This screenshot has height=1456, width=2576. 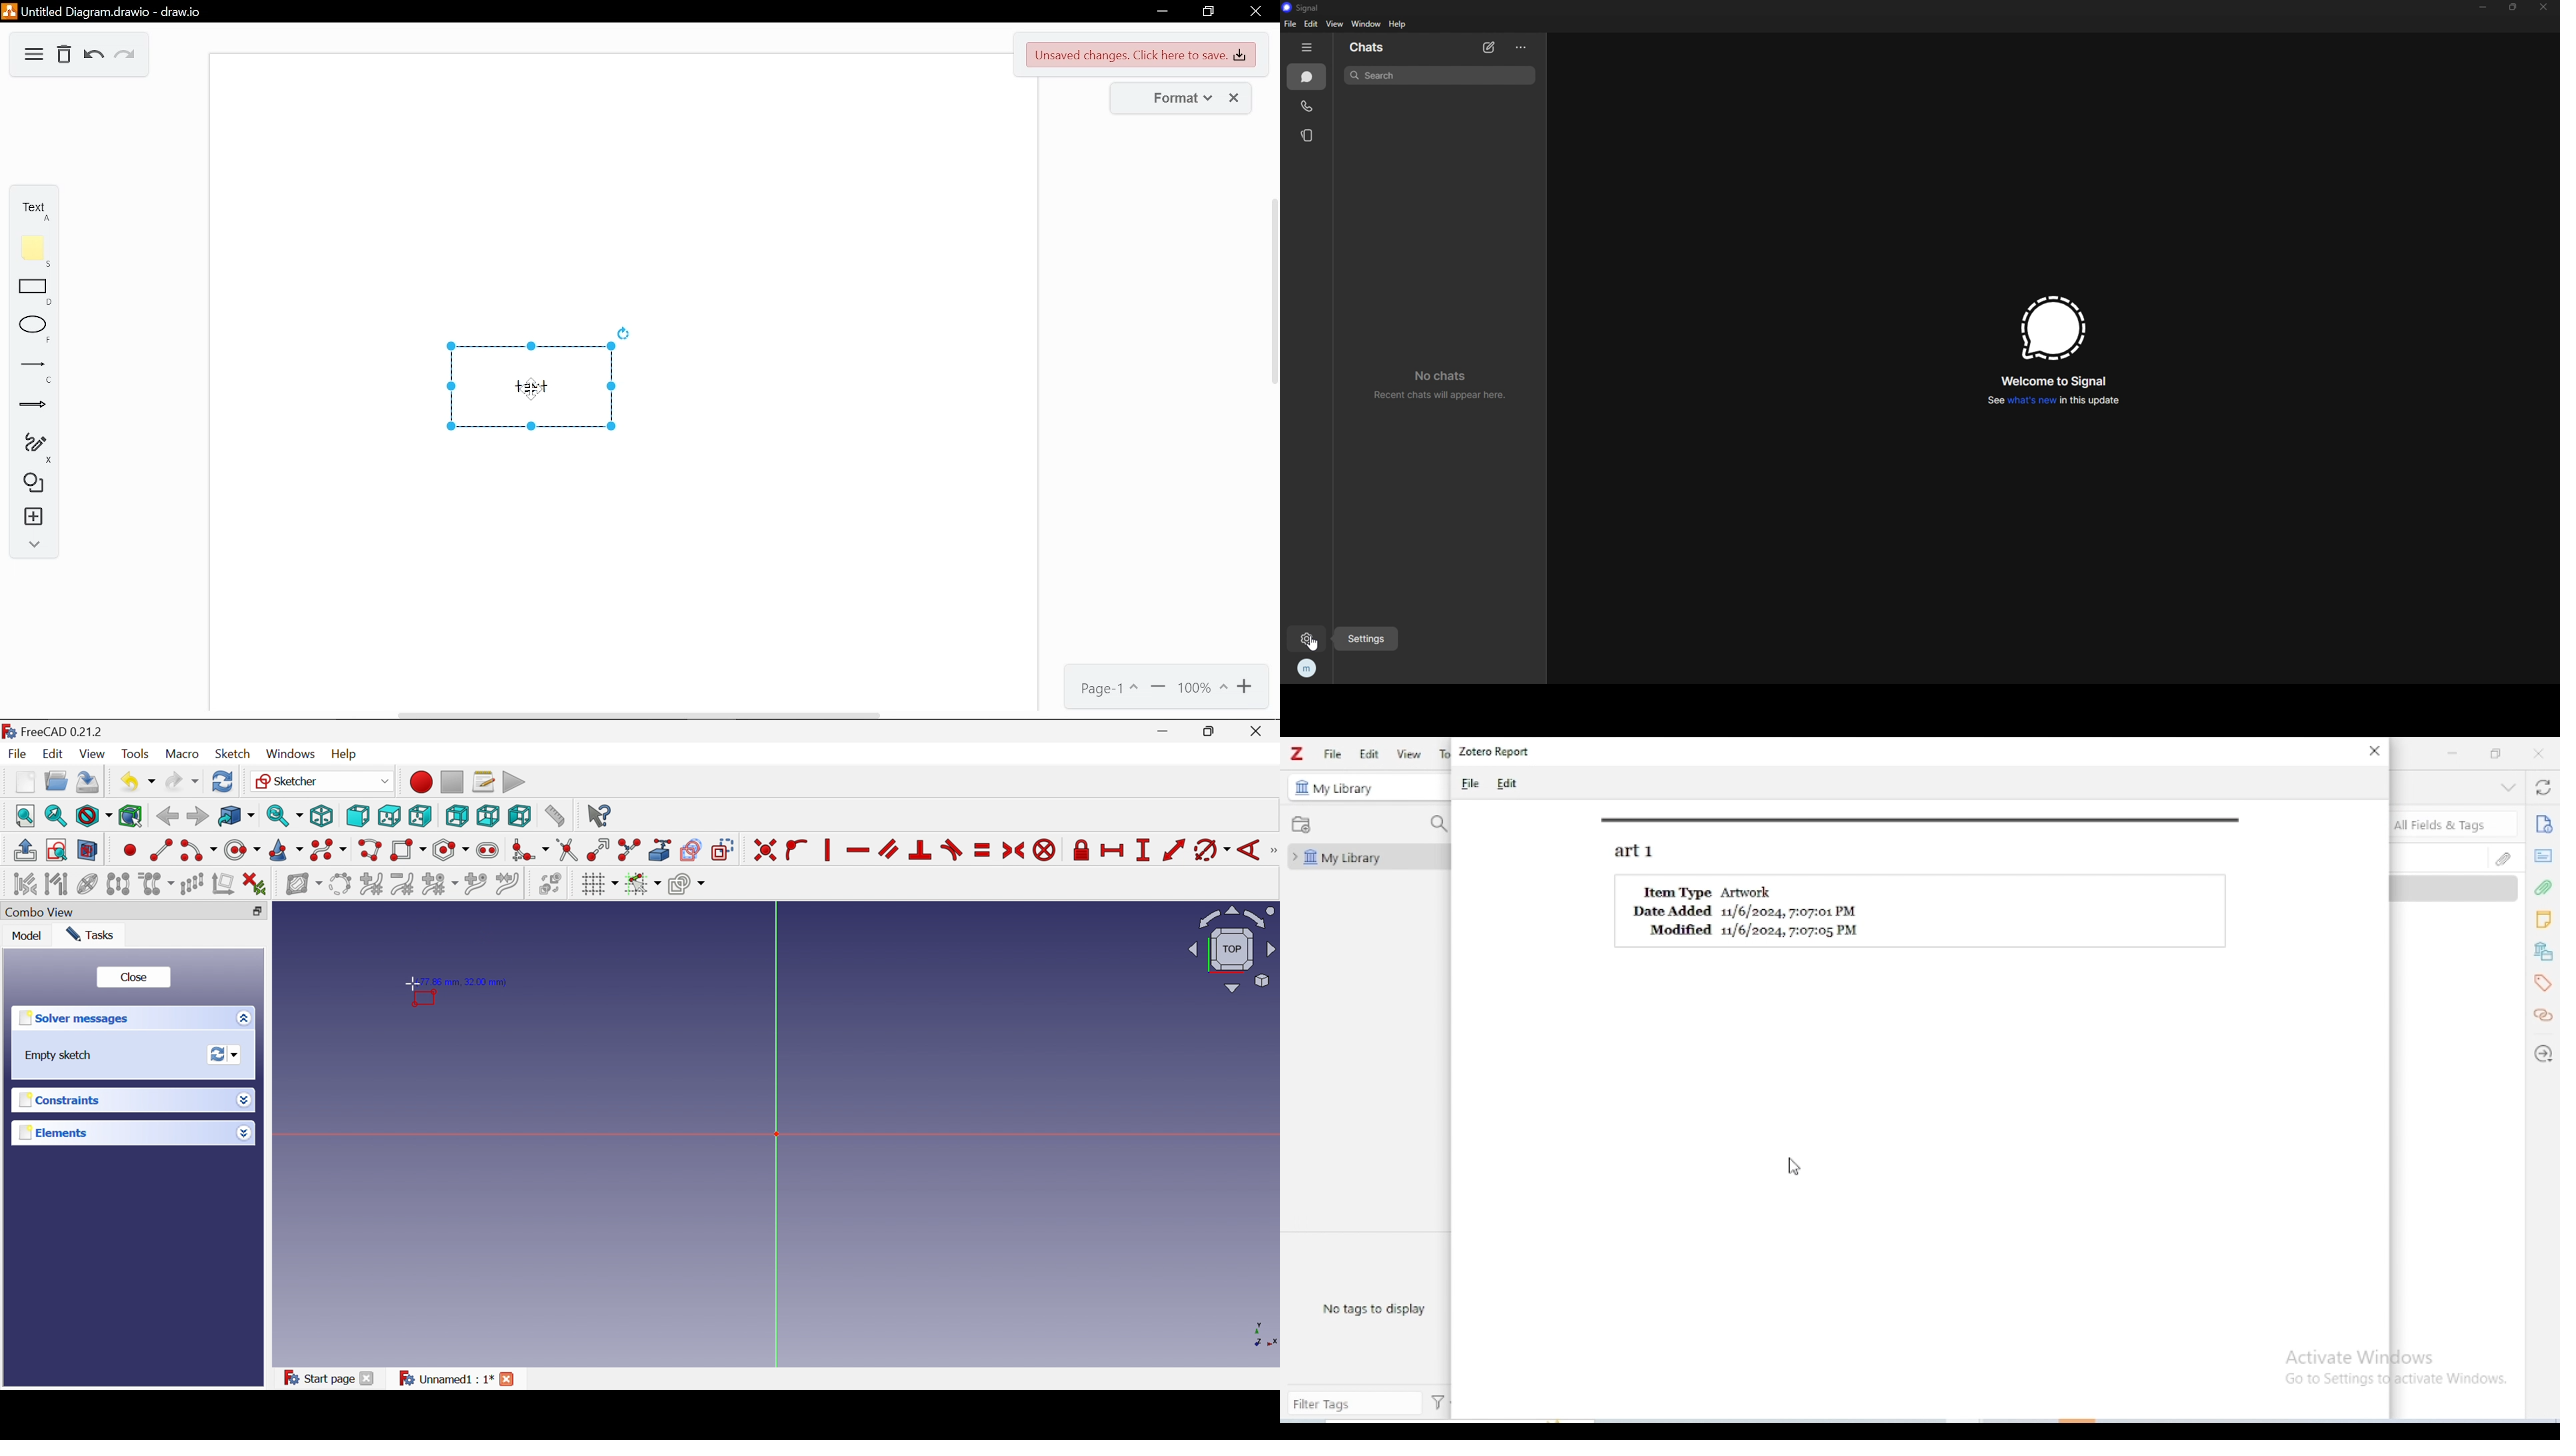 What do you see at coordinates (1272, 852) in the screenshot?
I see `[Sketcher tools]` at bounding box center [1272, 852].